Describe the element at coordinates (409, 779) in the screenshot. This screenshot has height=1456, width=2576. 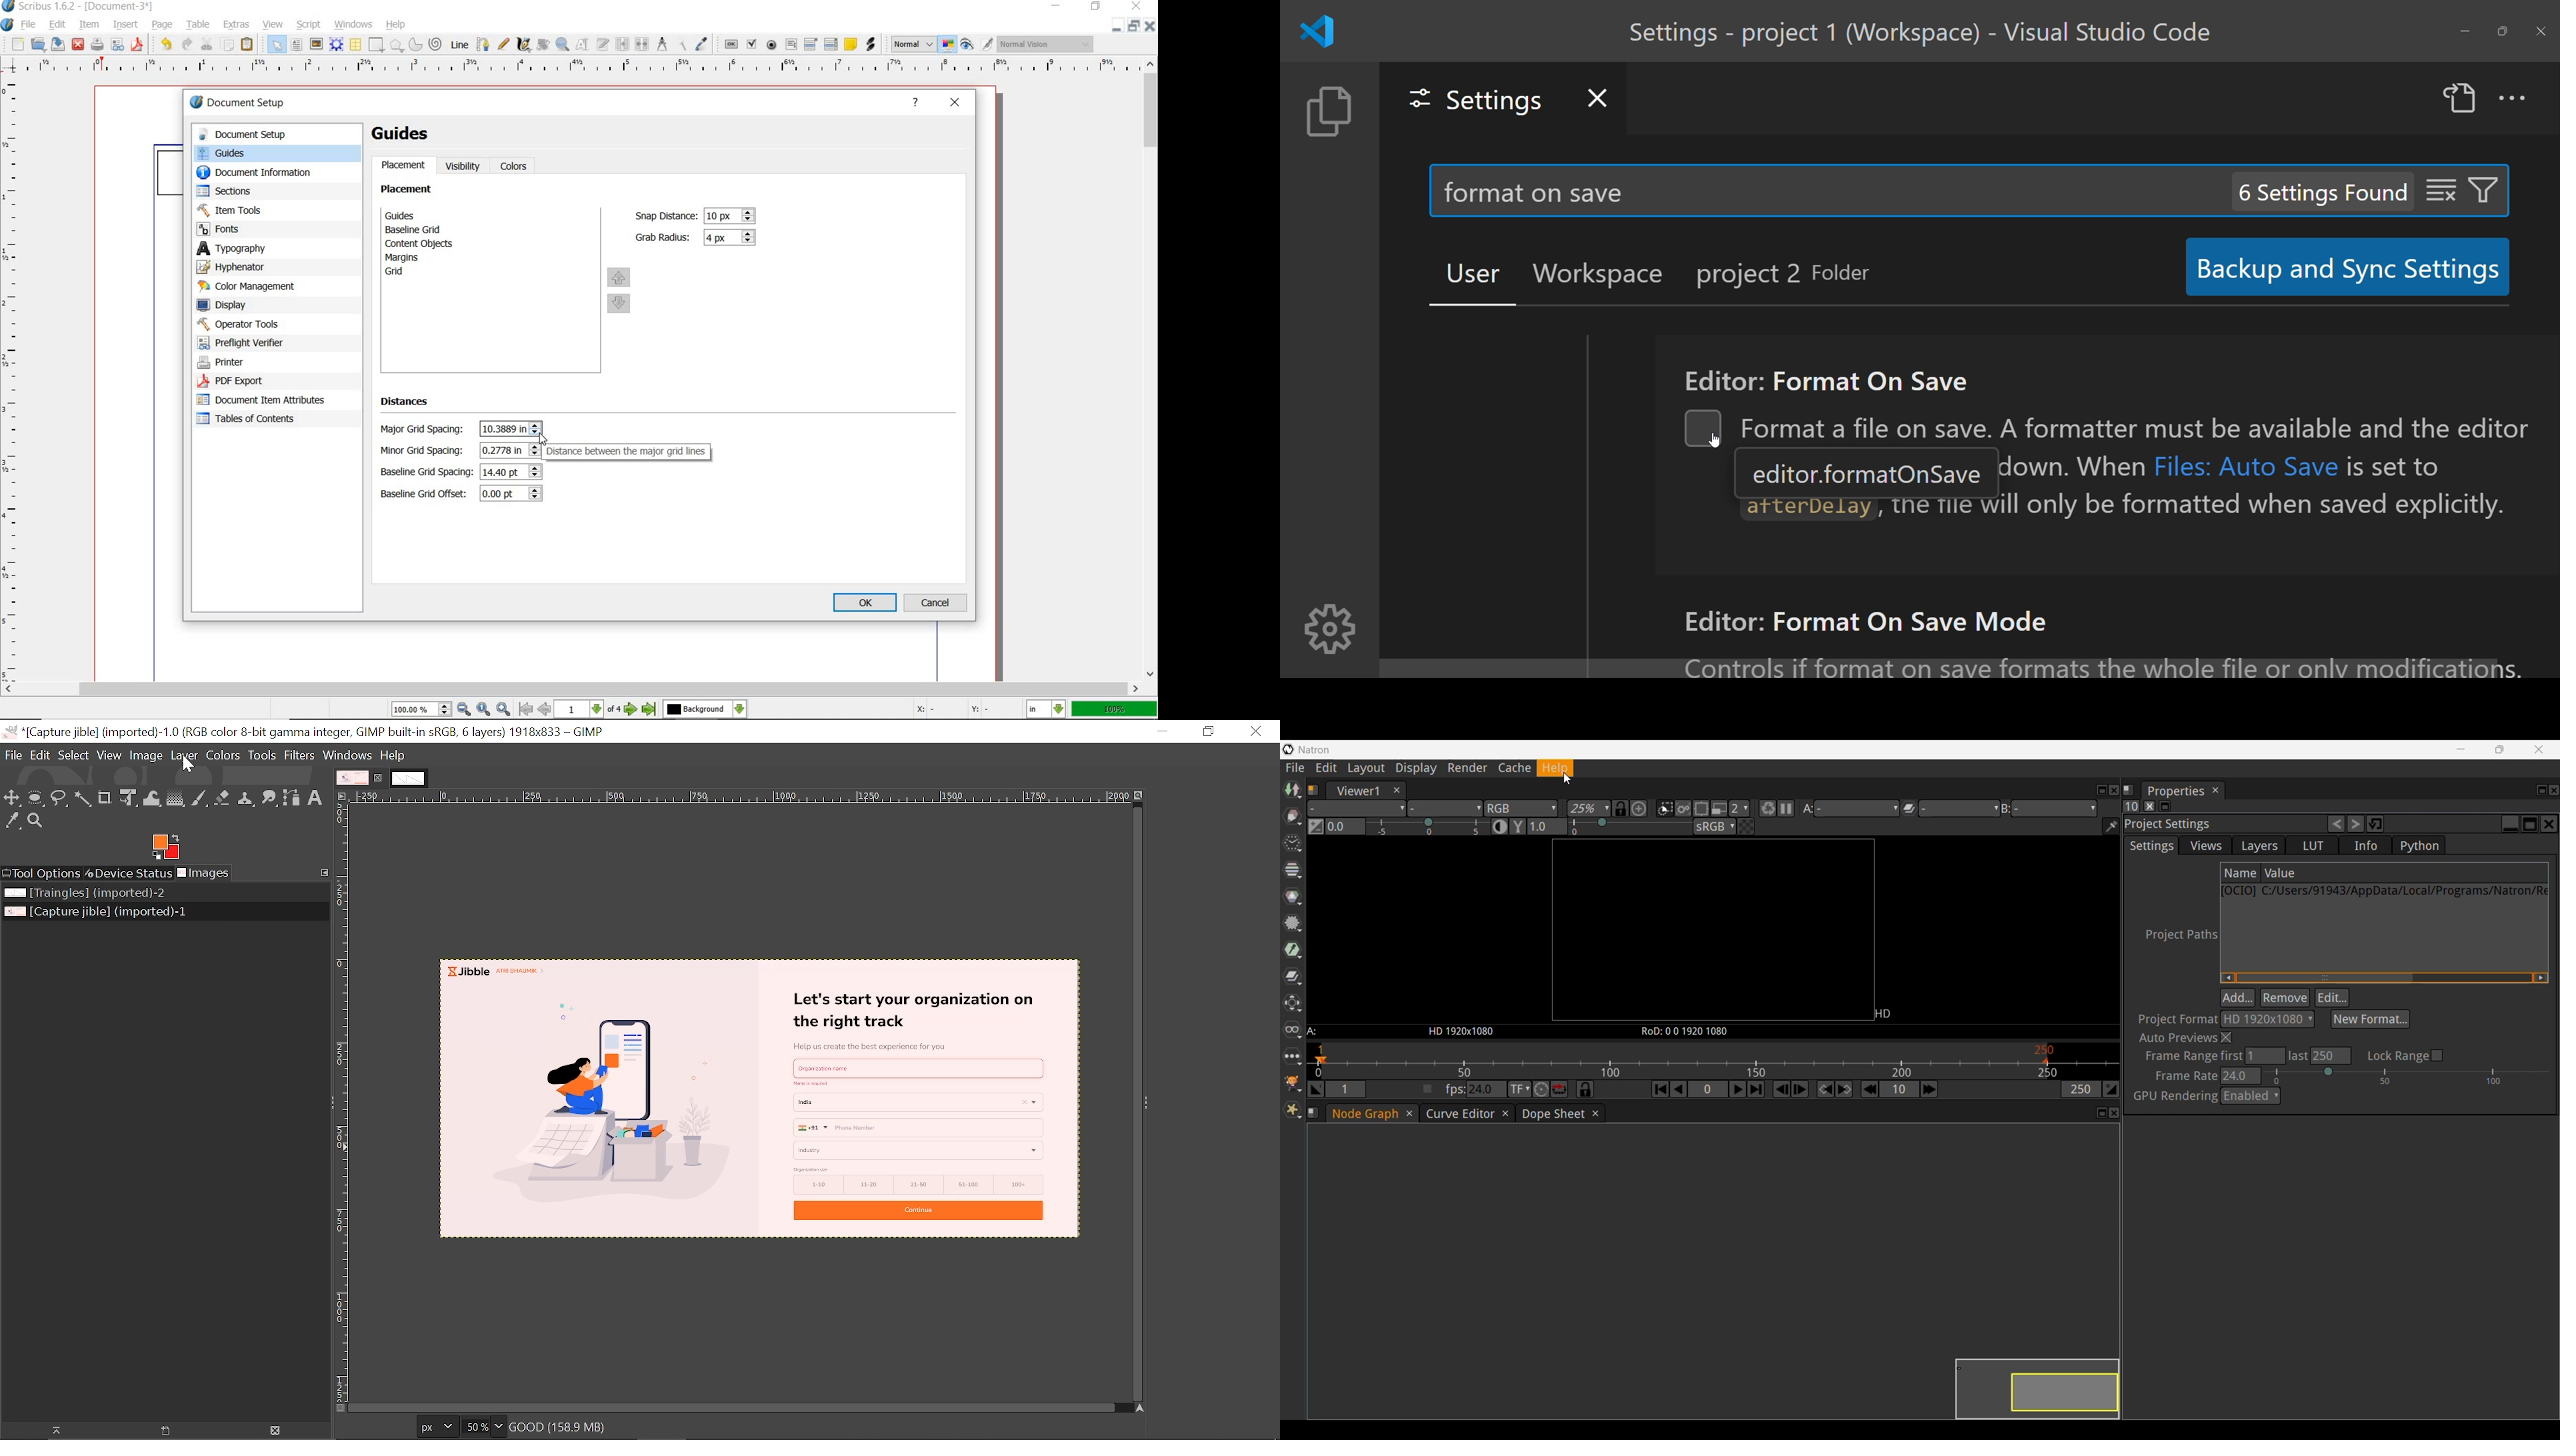
I see `other tab` at that location.